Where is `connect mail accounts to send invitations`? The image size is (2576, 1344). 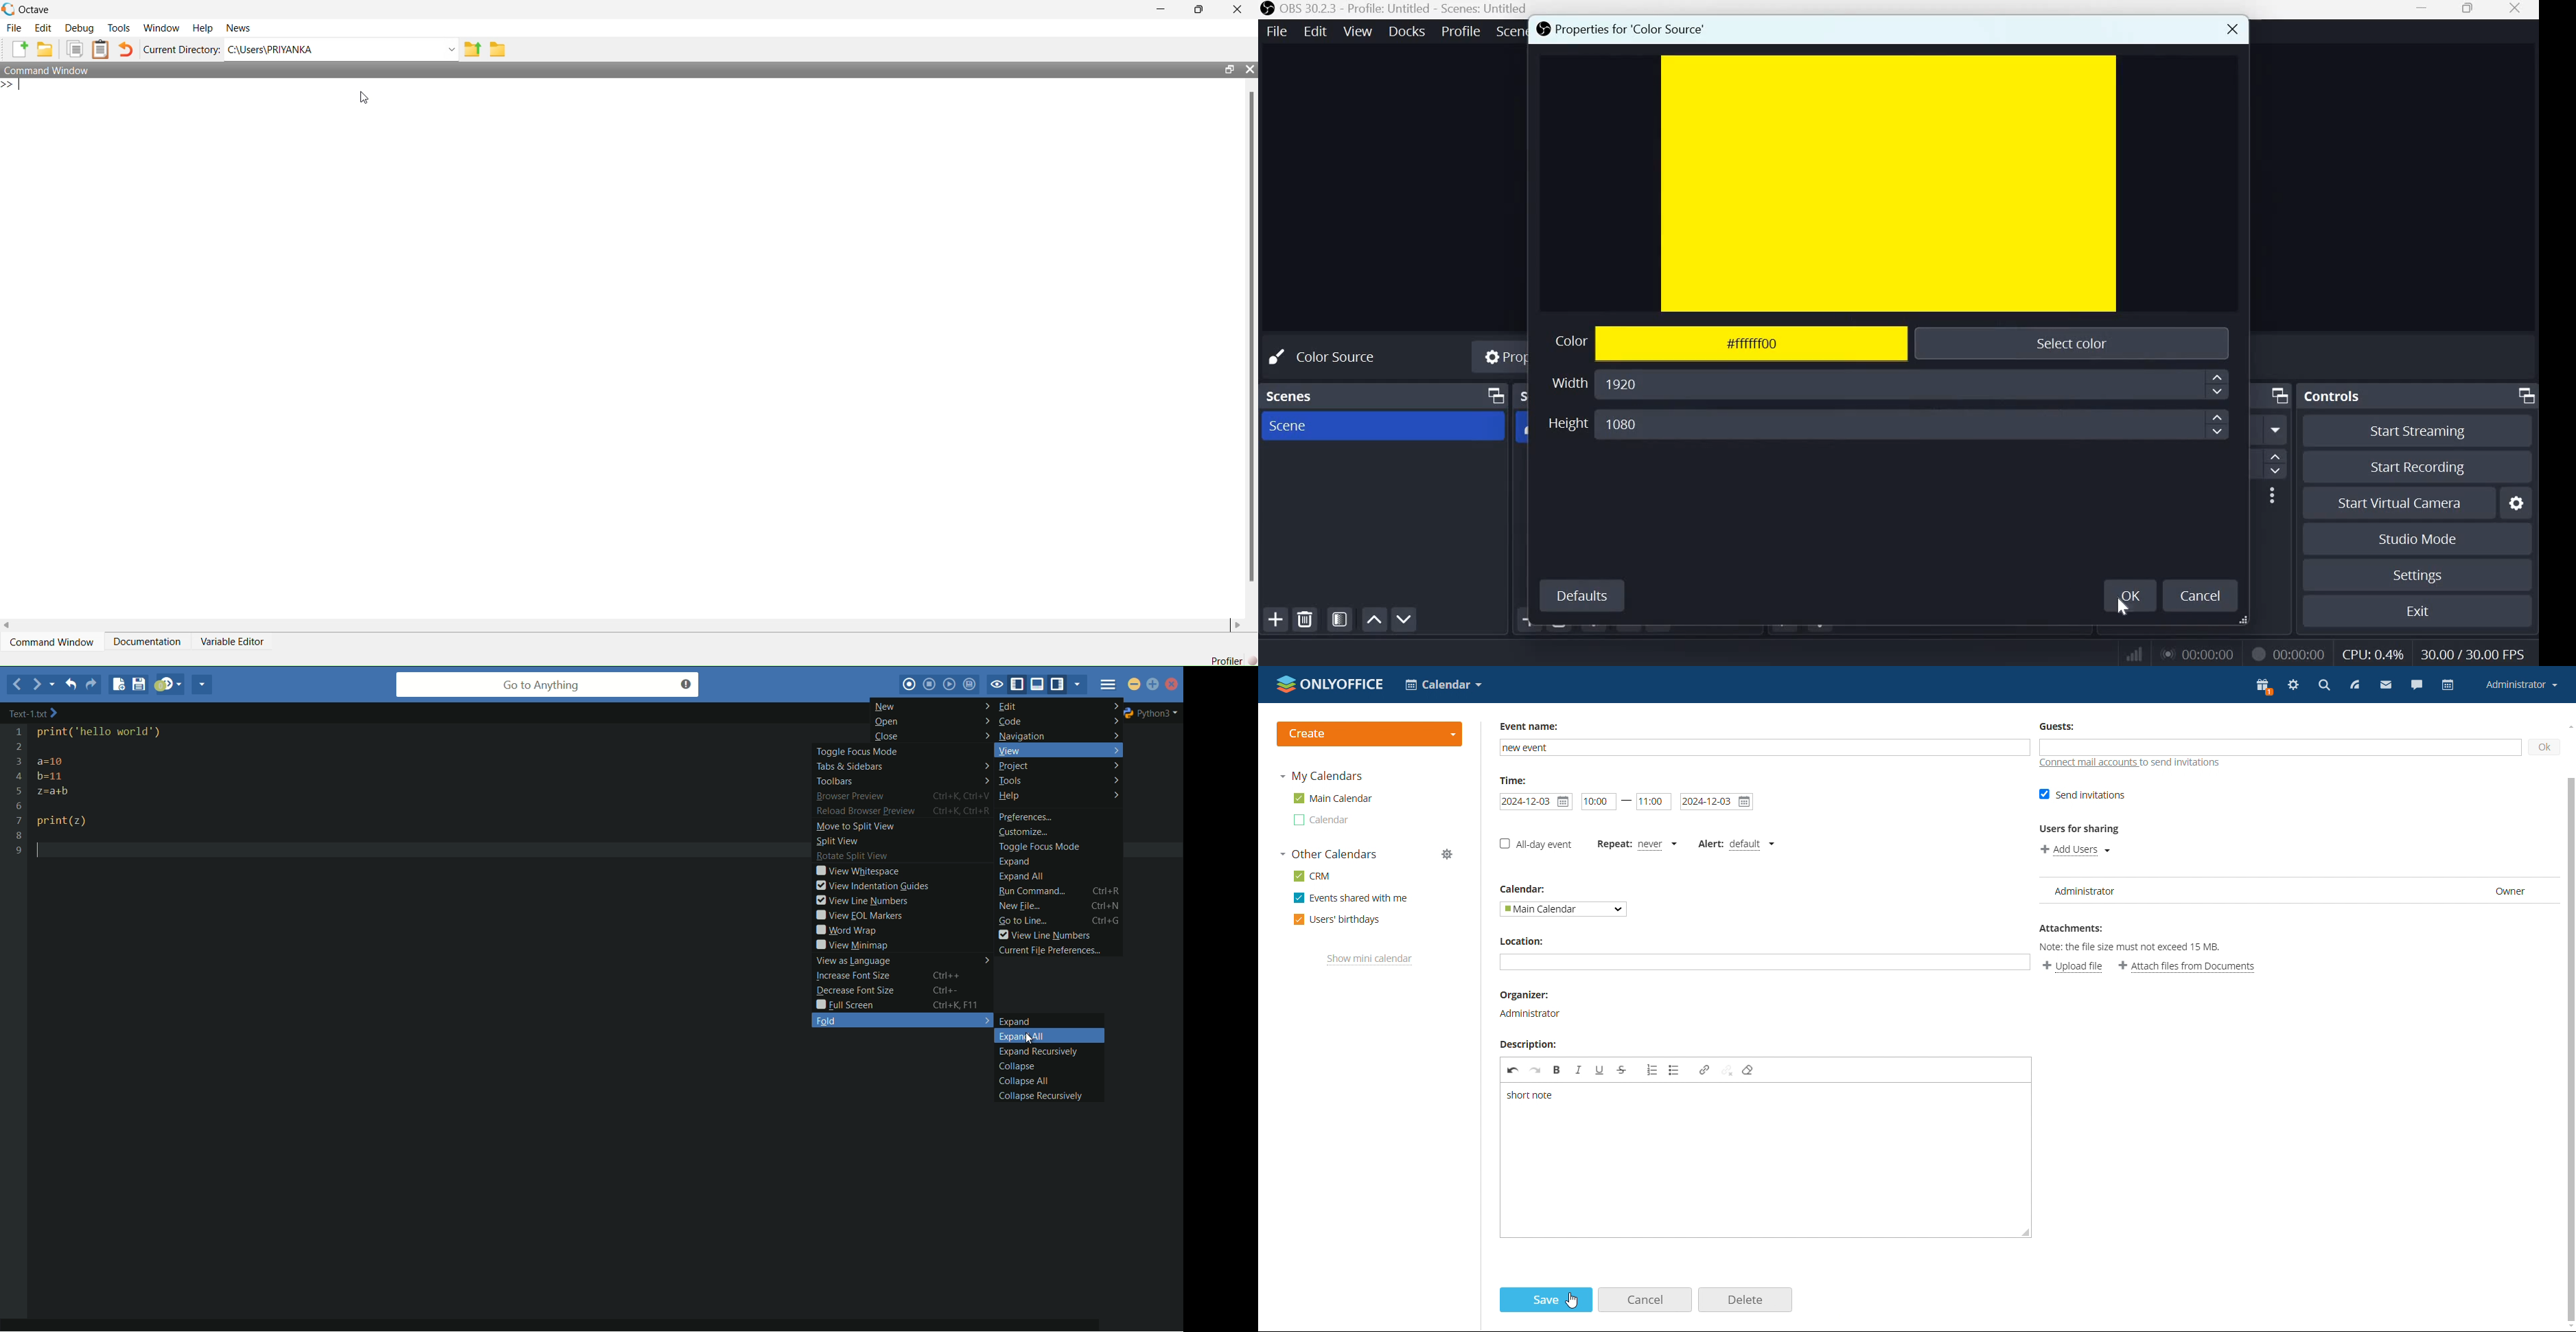 connect mail accounts to send invitations is located at coordinates (2134, 764).